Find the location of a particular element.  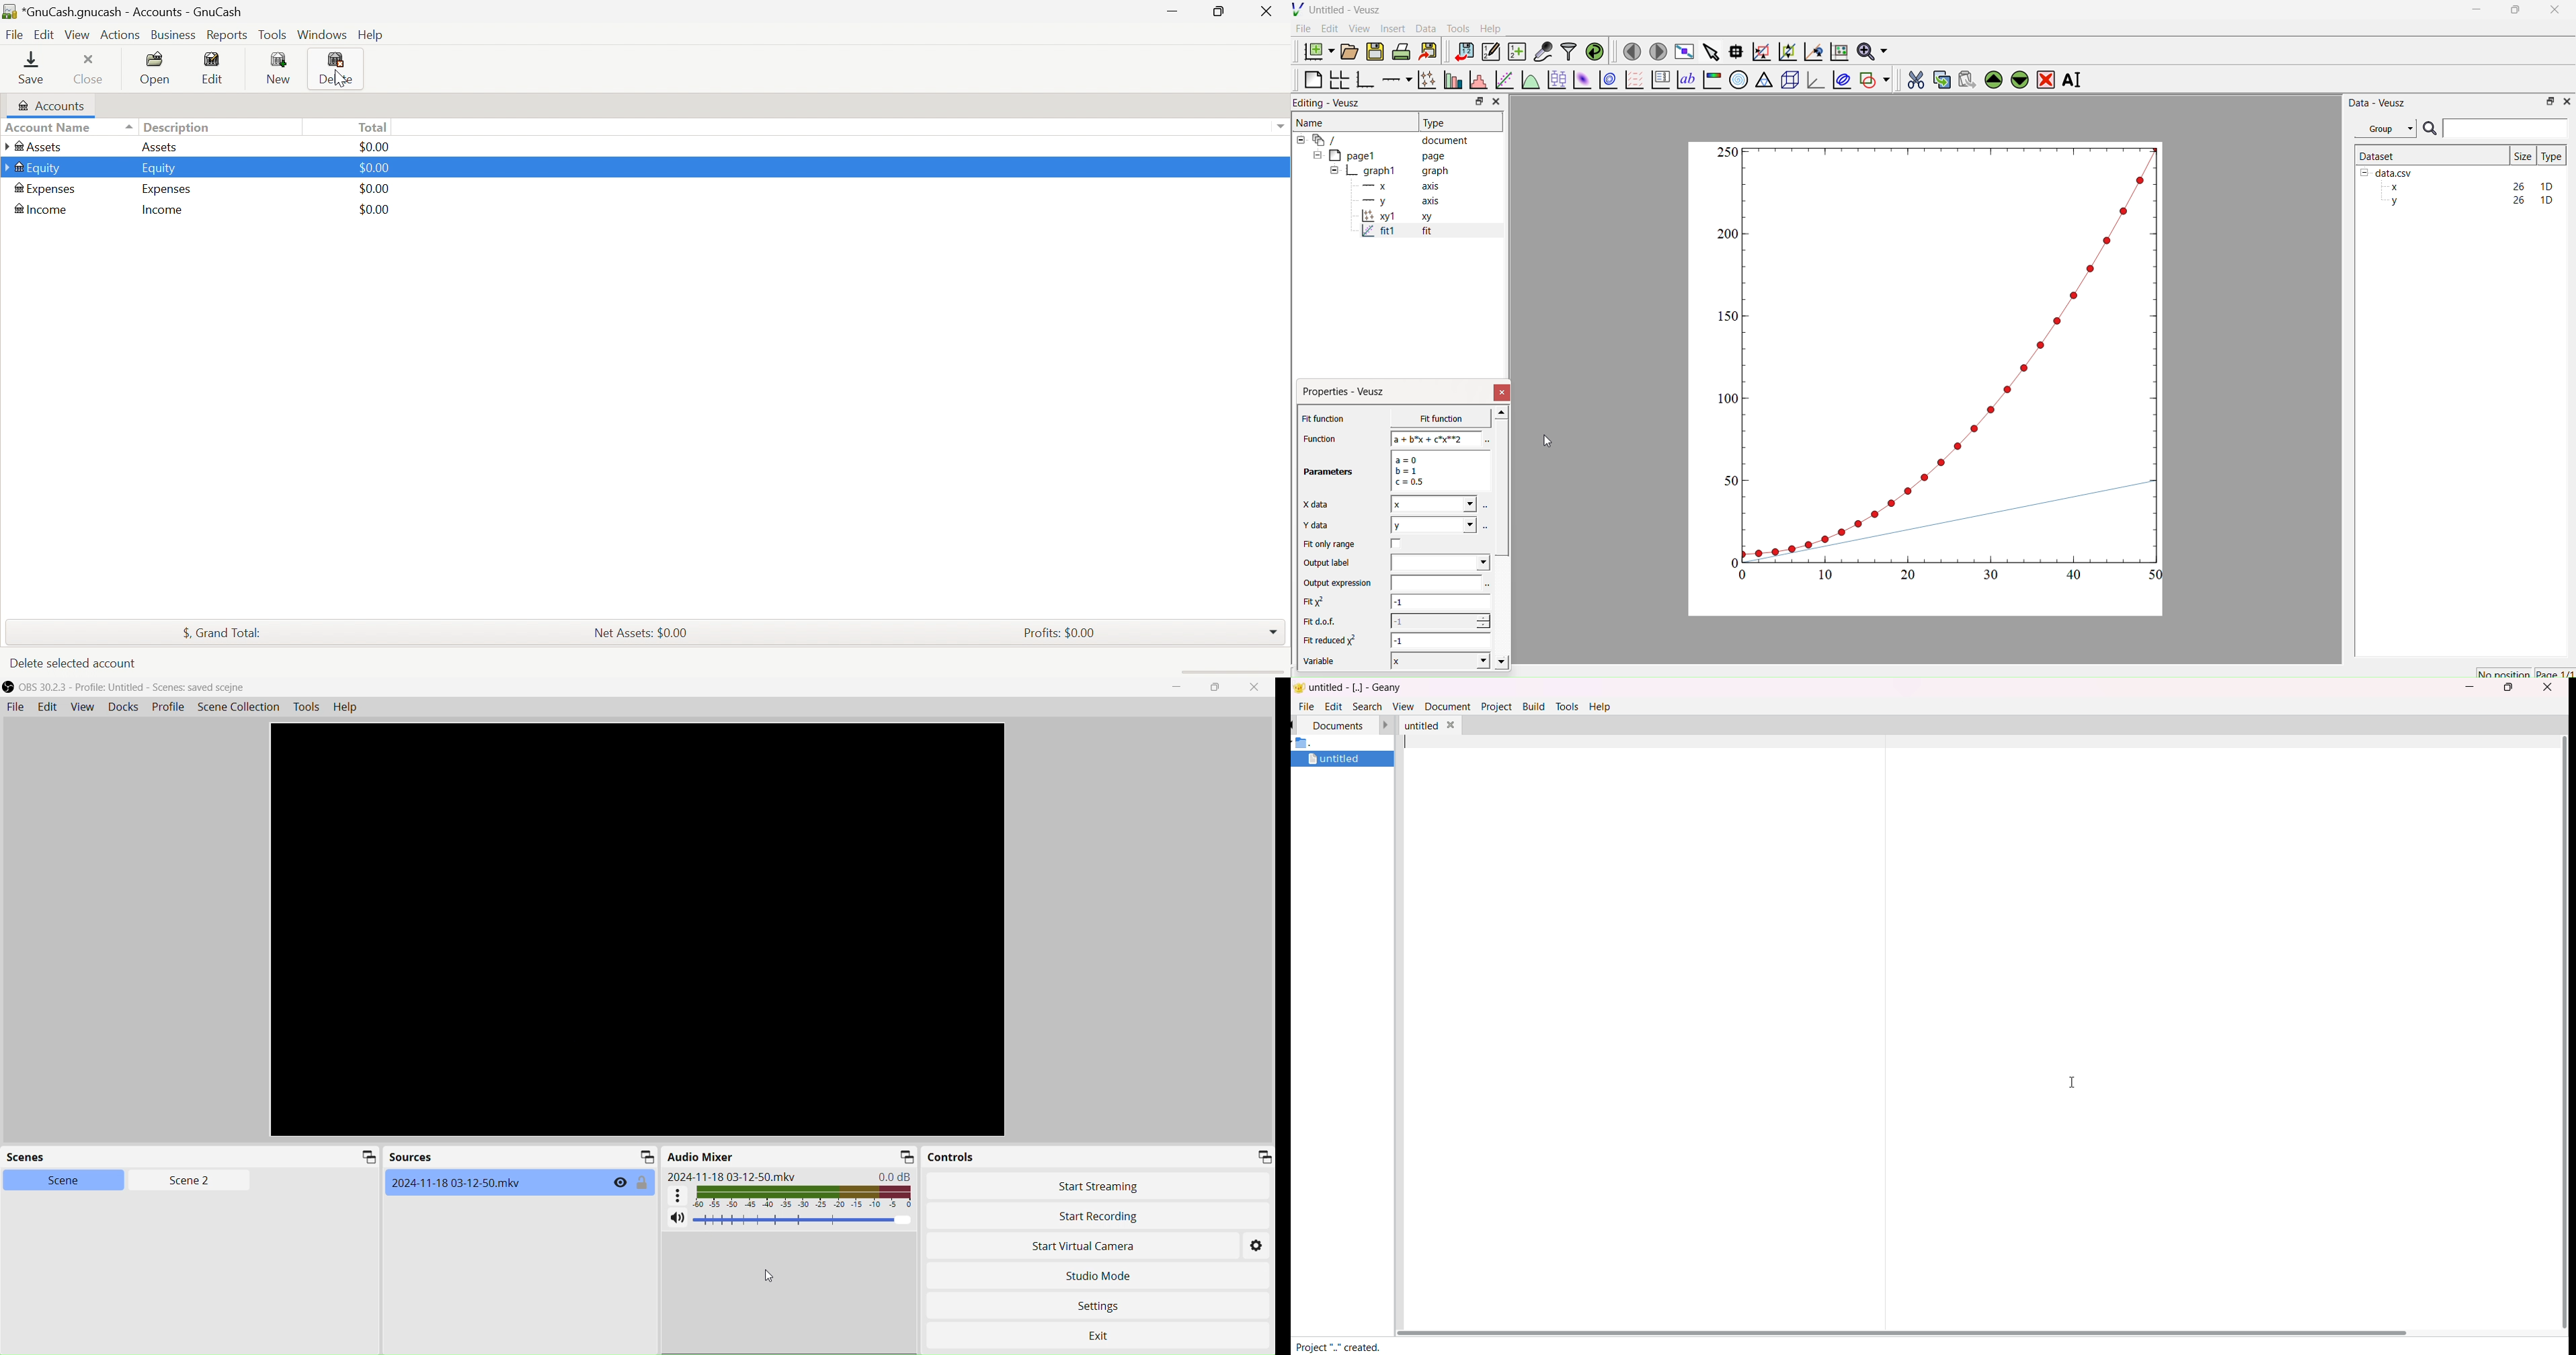

Close is located at coordinates (89, 69).